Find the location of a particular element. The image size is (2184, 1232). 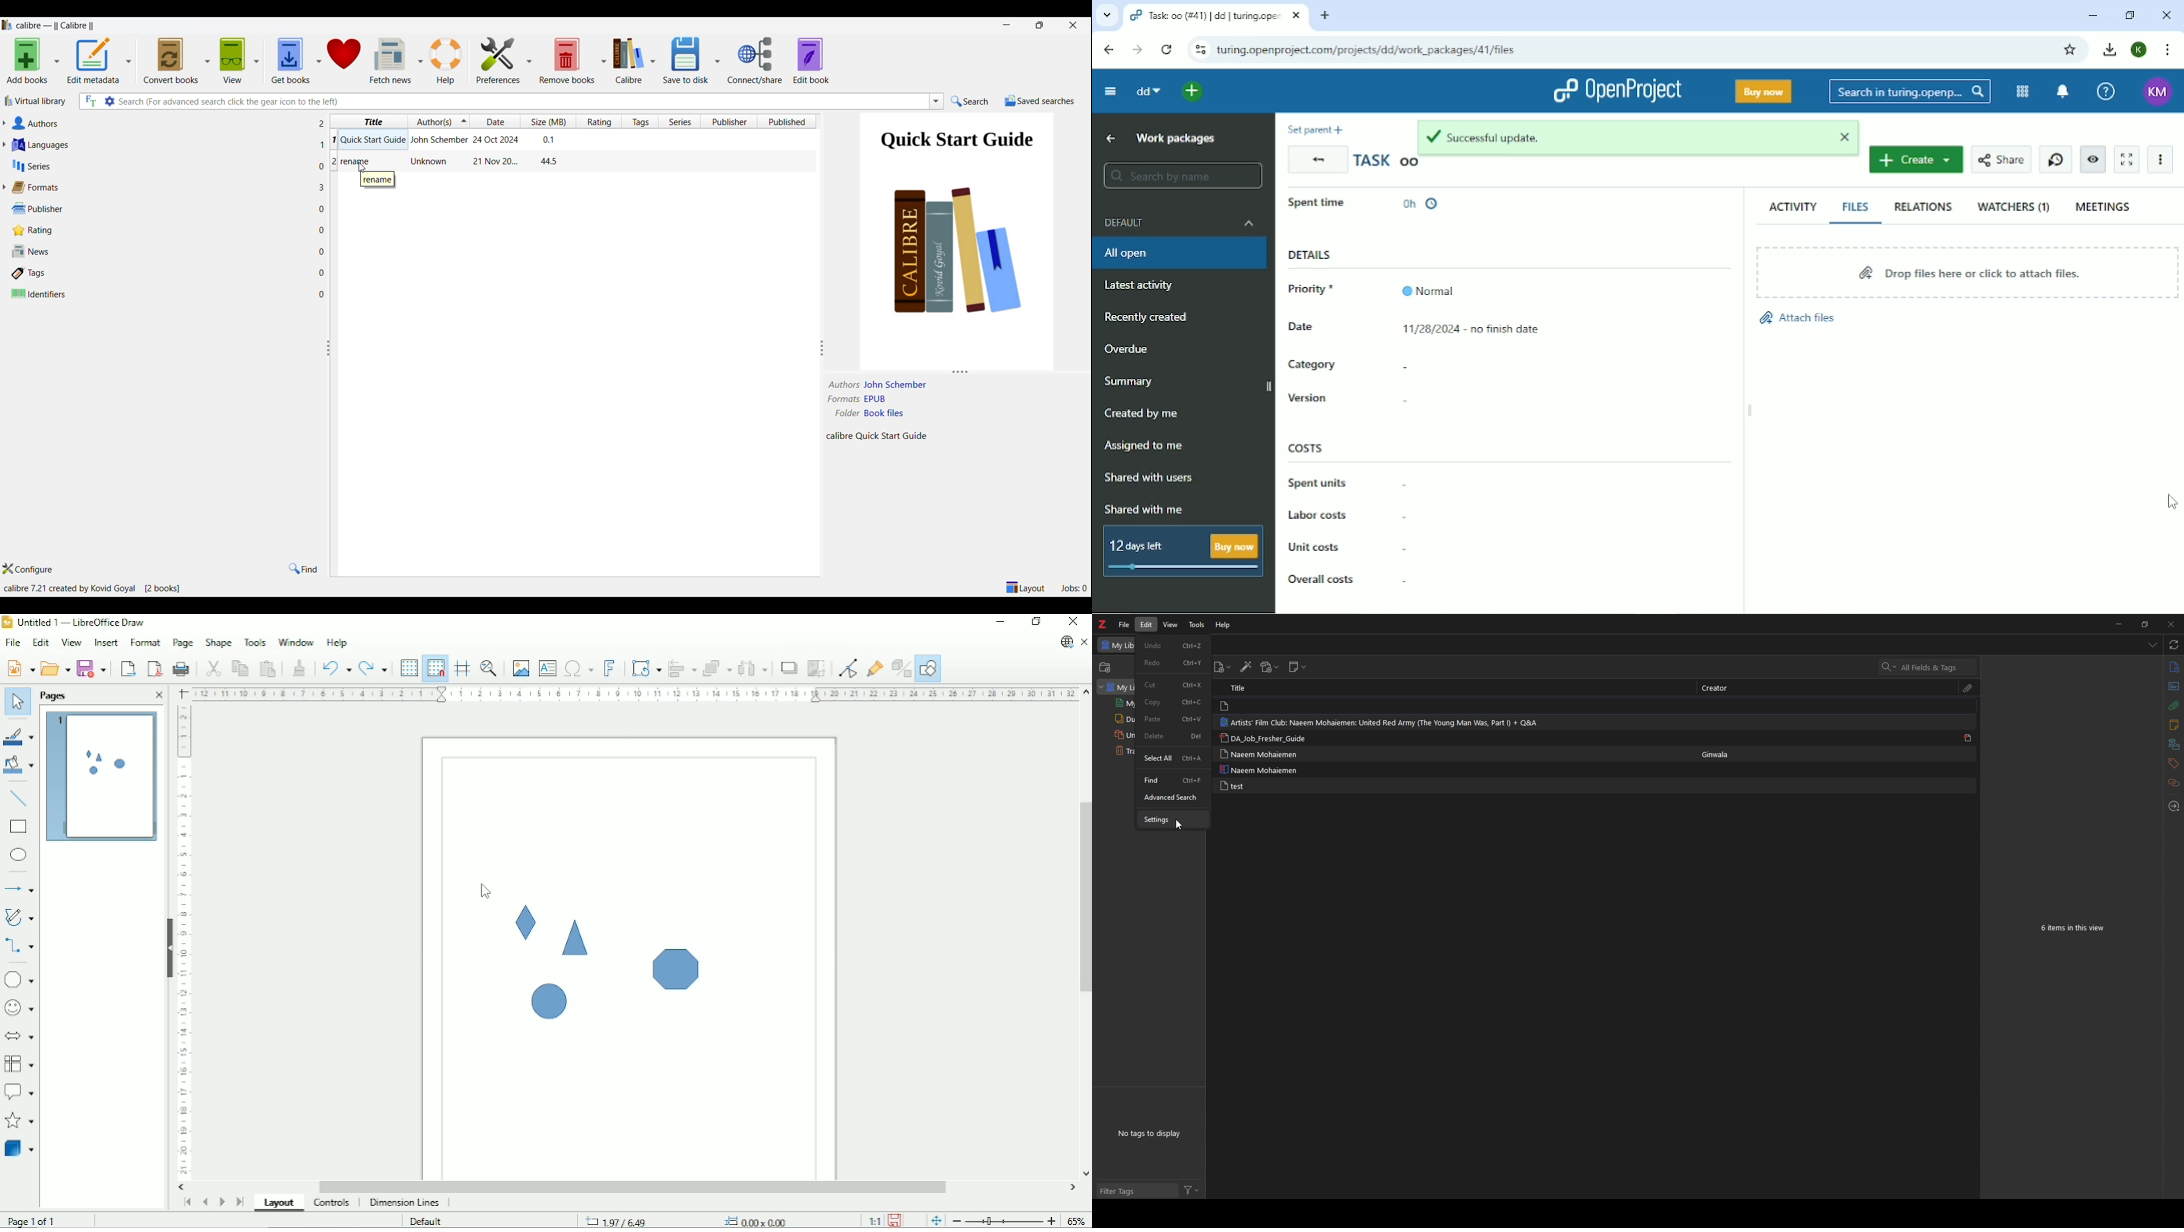

Show gluepoint functions is located at coordinates (874, 666).